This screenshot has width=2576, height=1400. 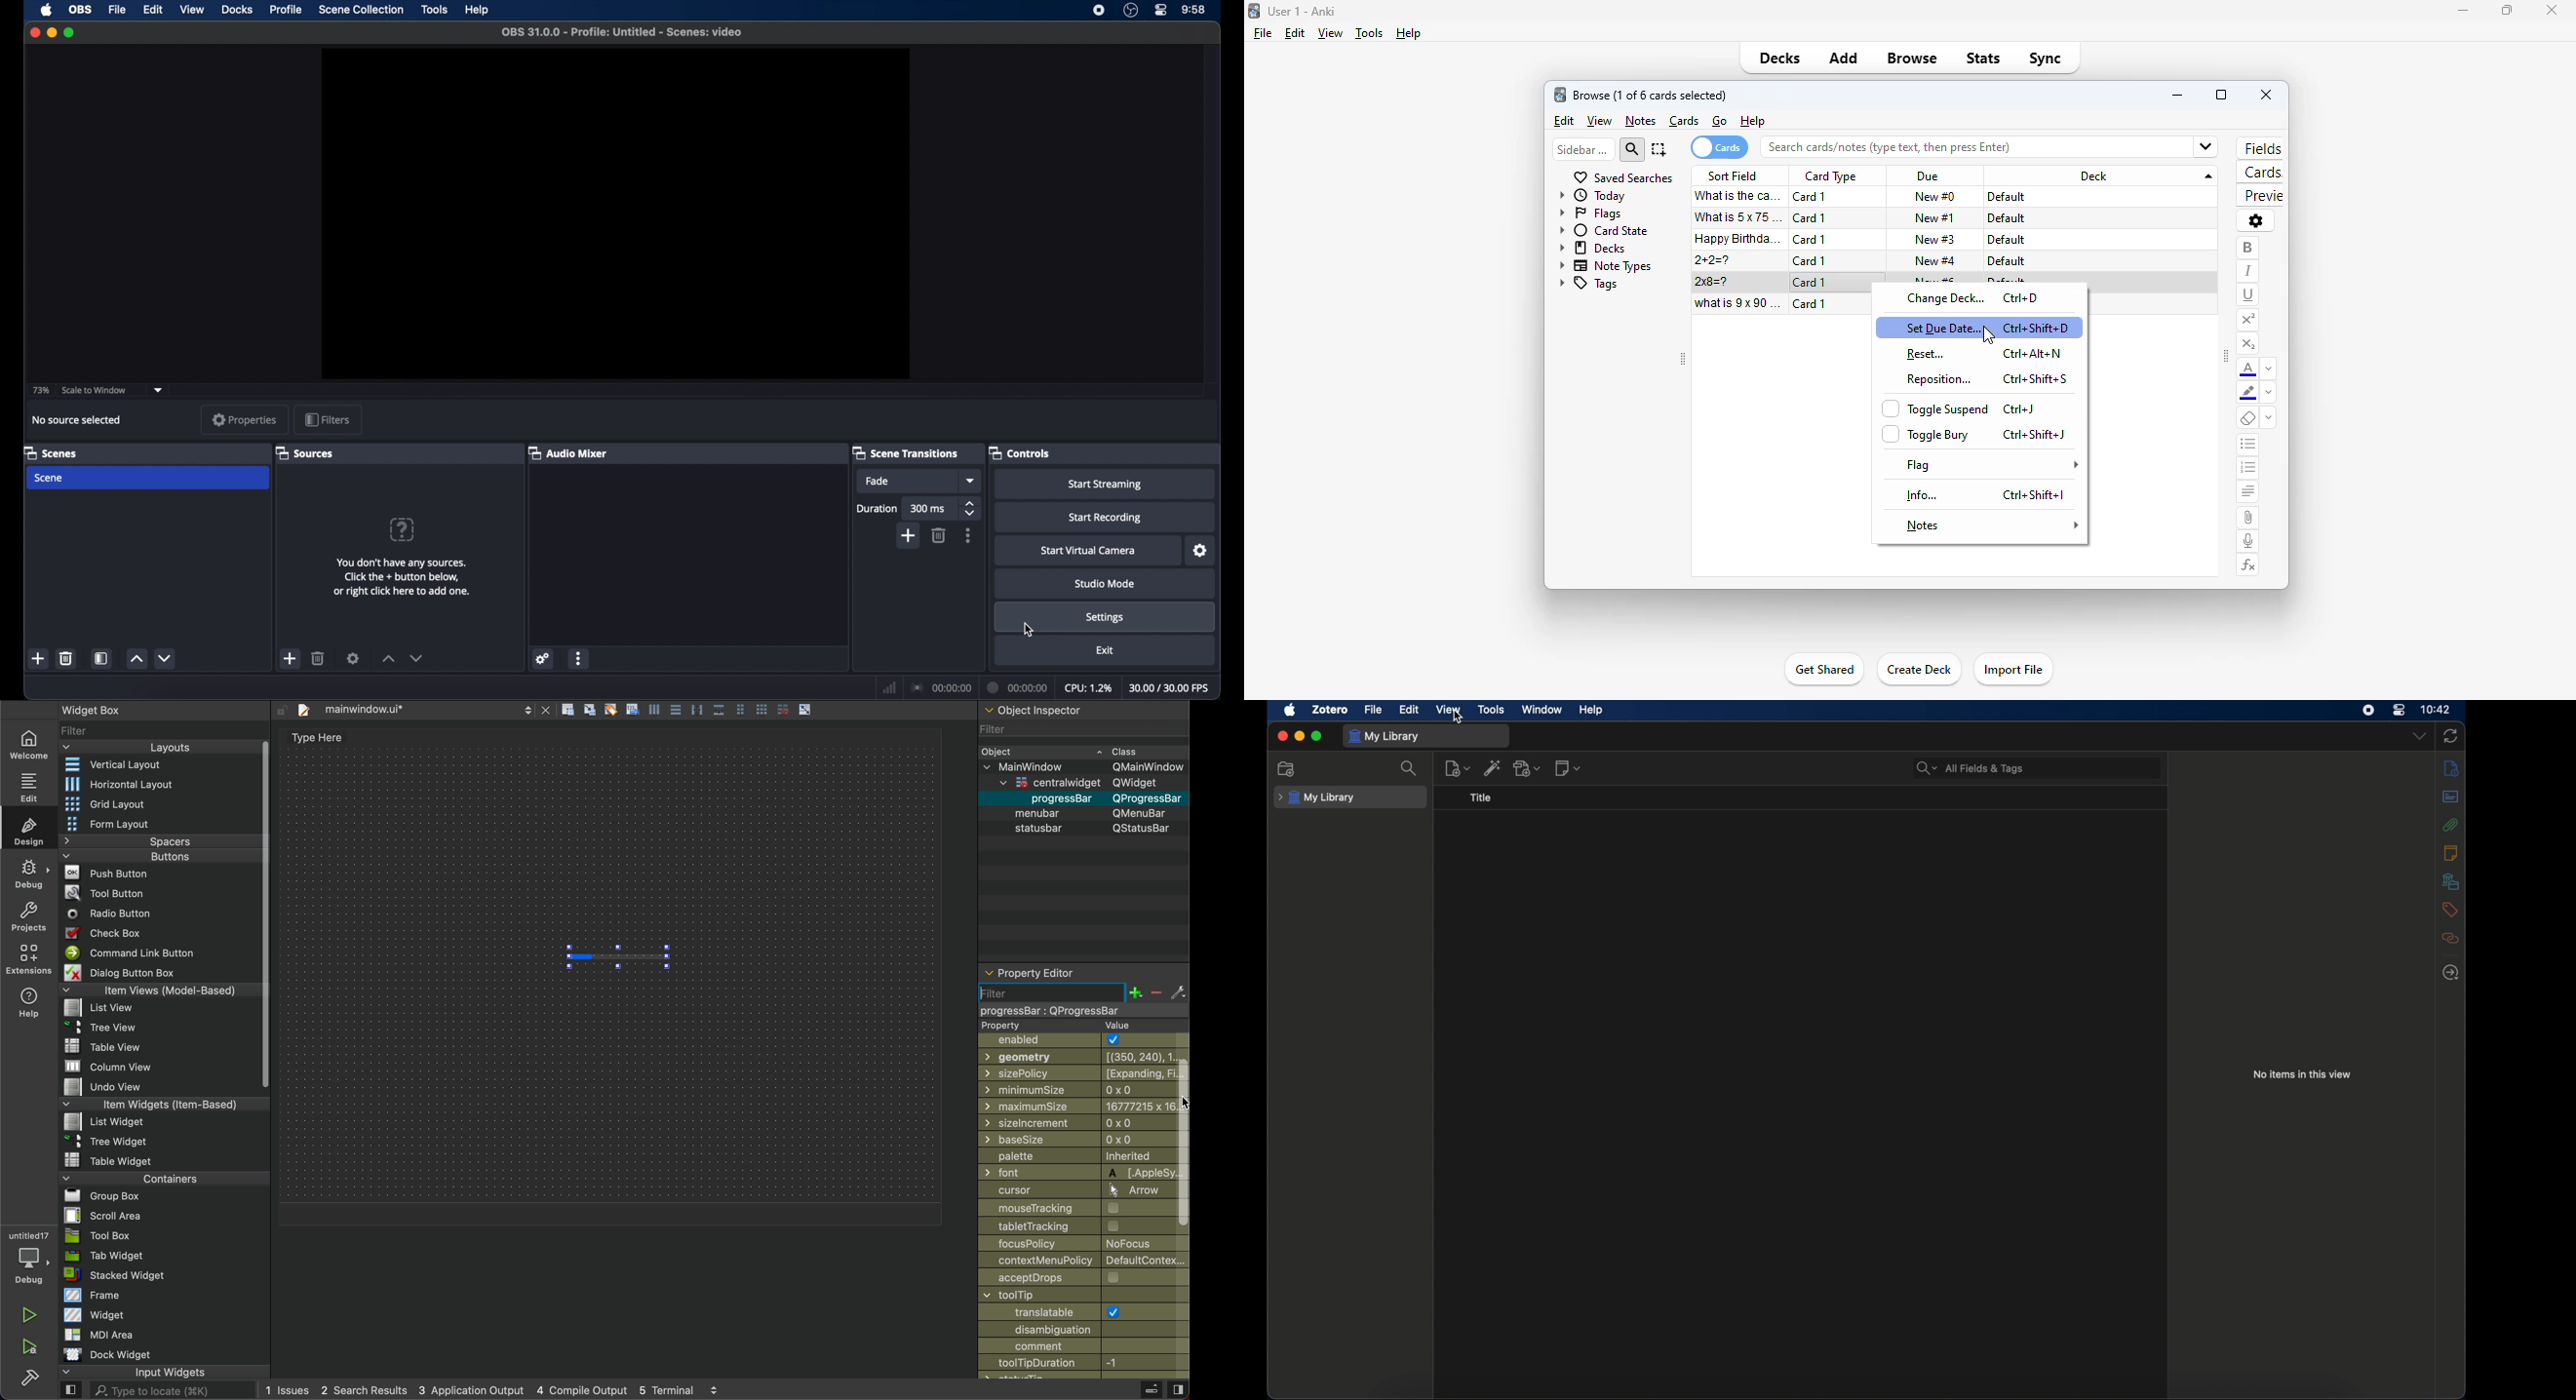 What do you see at coordinates (1448, 709) in the screenshot?
I see `view` at bounding box center [1448, 709].